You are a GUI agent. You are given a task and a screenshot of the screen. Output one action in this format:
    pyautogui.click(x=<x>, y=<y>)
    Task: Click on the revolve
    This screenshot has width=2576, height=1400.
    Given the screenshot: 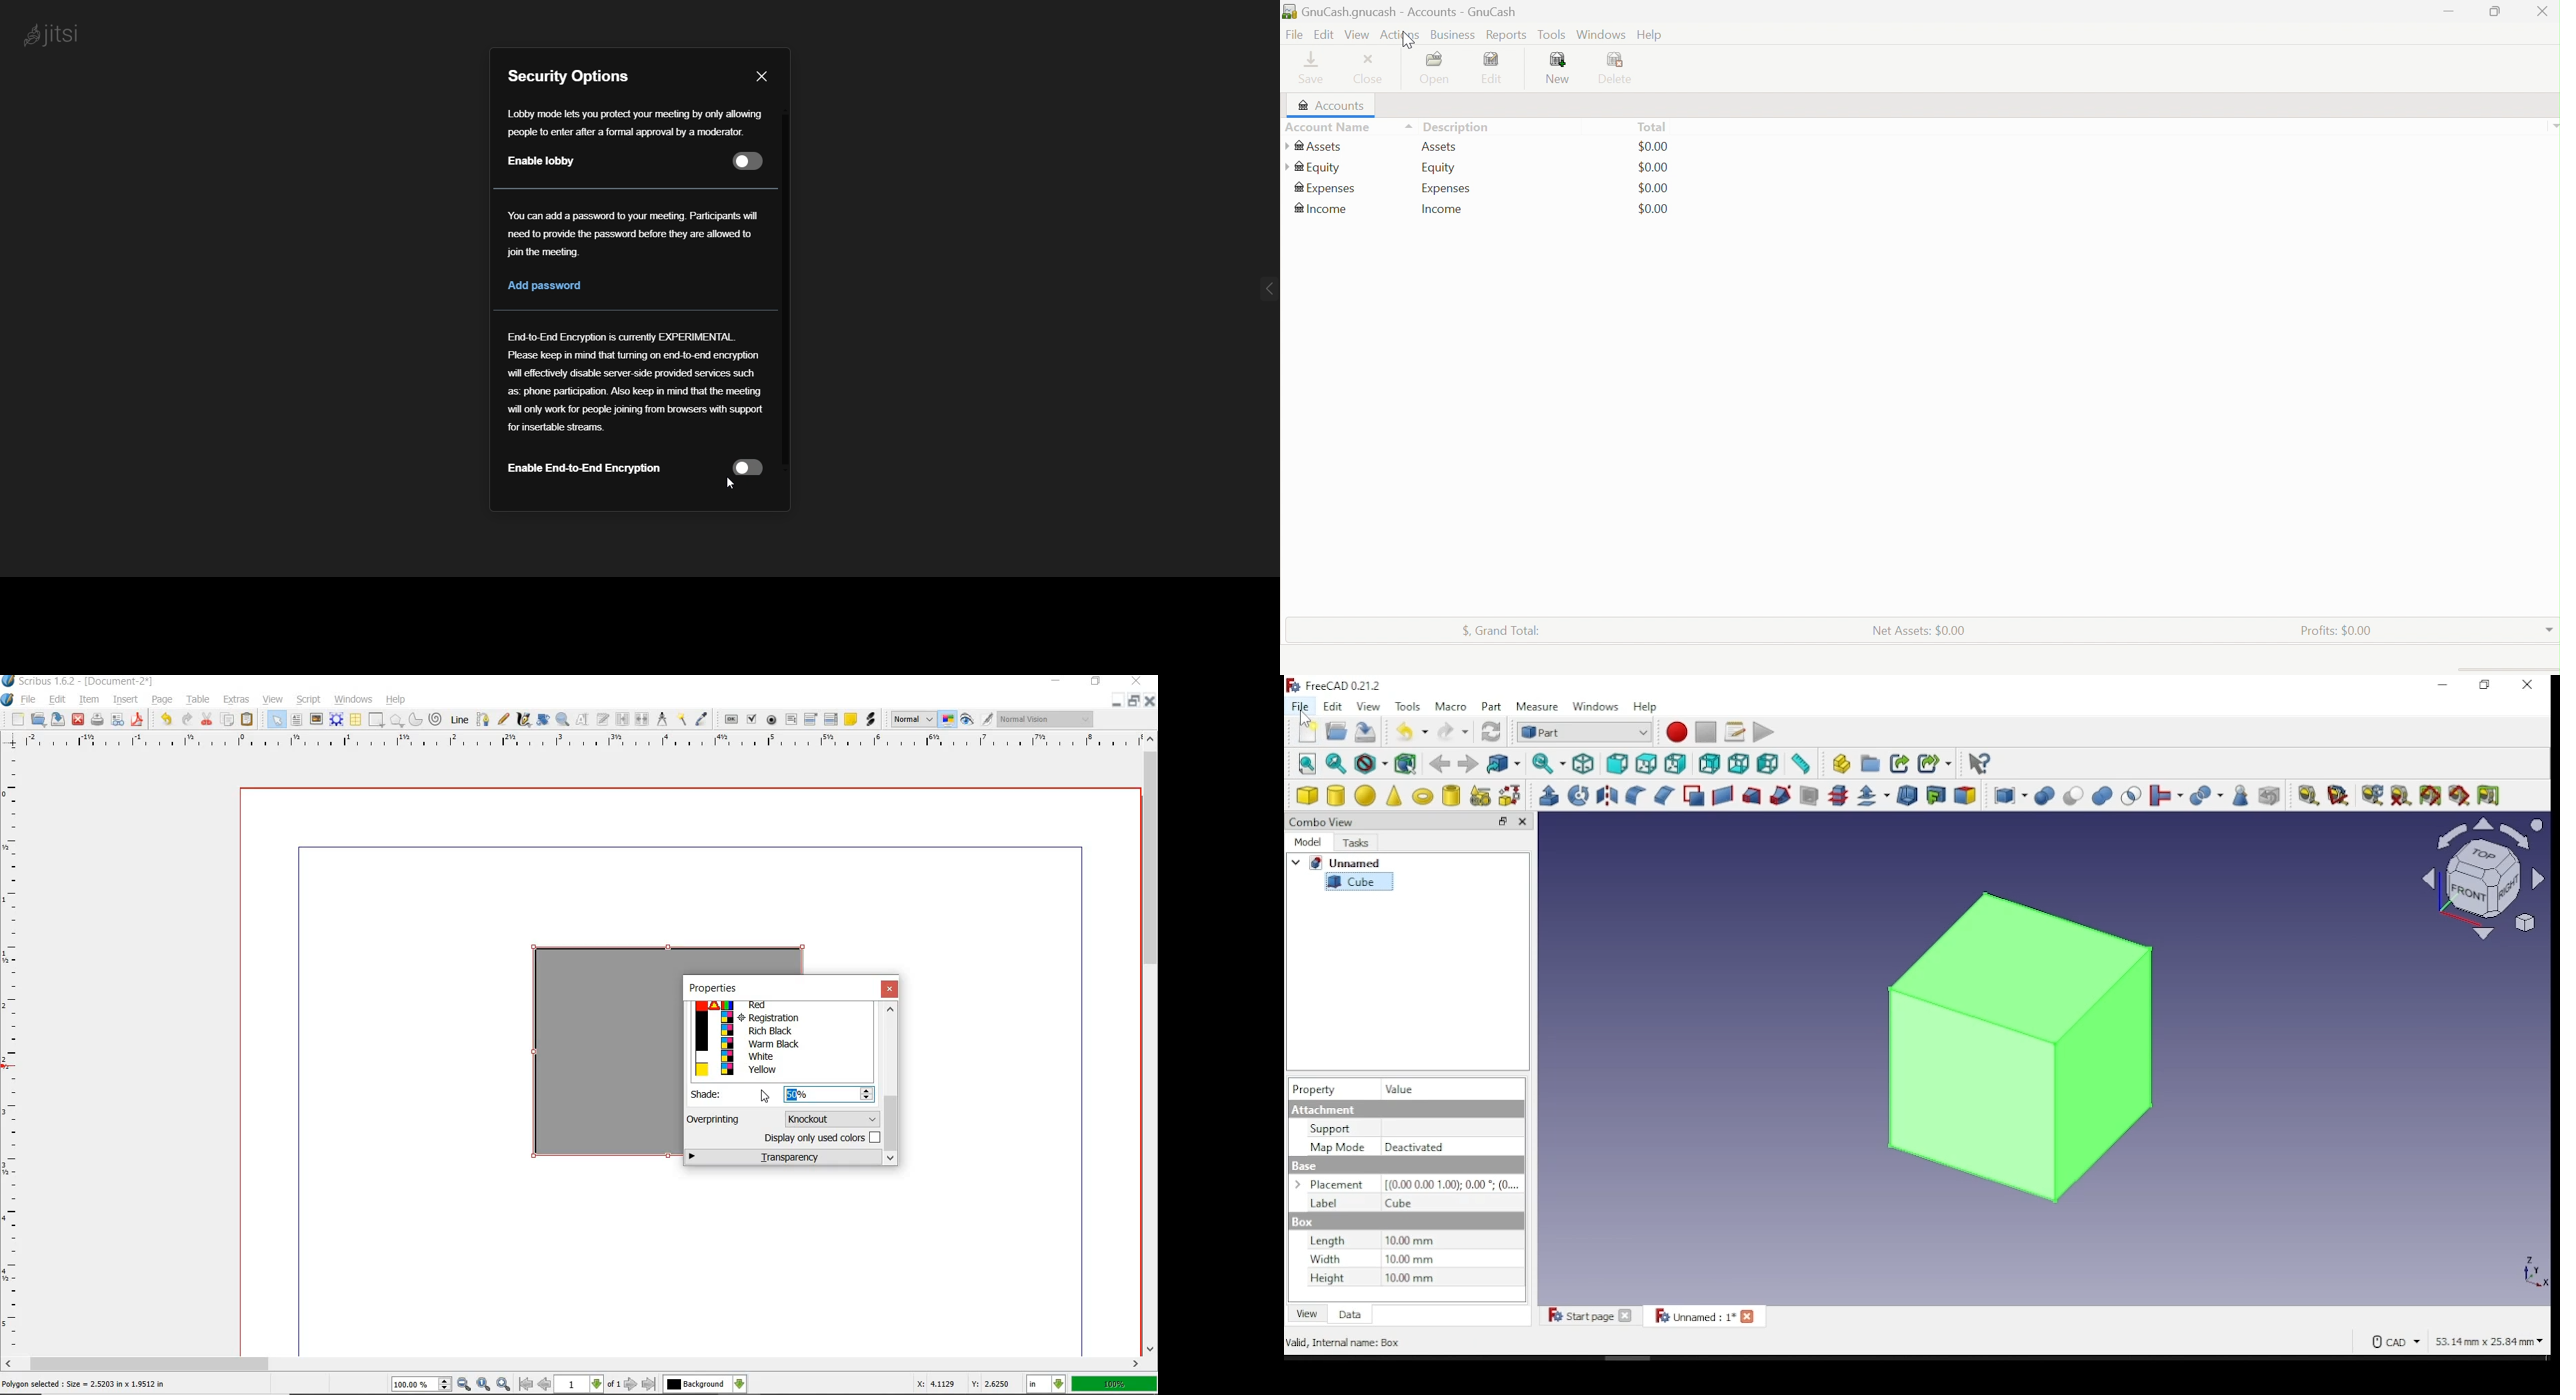 What is the action you would take?
    pyautogui.click(x=1579, y=795)
    